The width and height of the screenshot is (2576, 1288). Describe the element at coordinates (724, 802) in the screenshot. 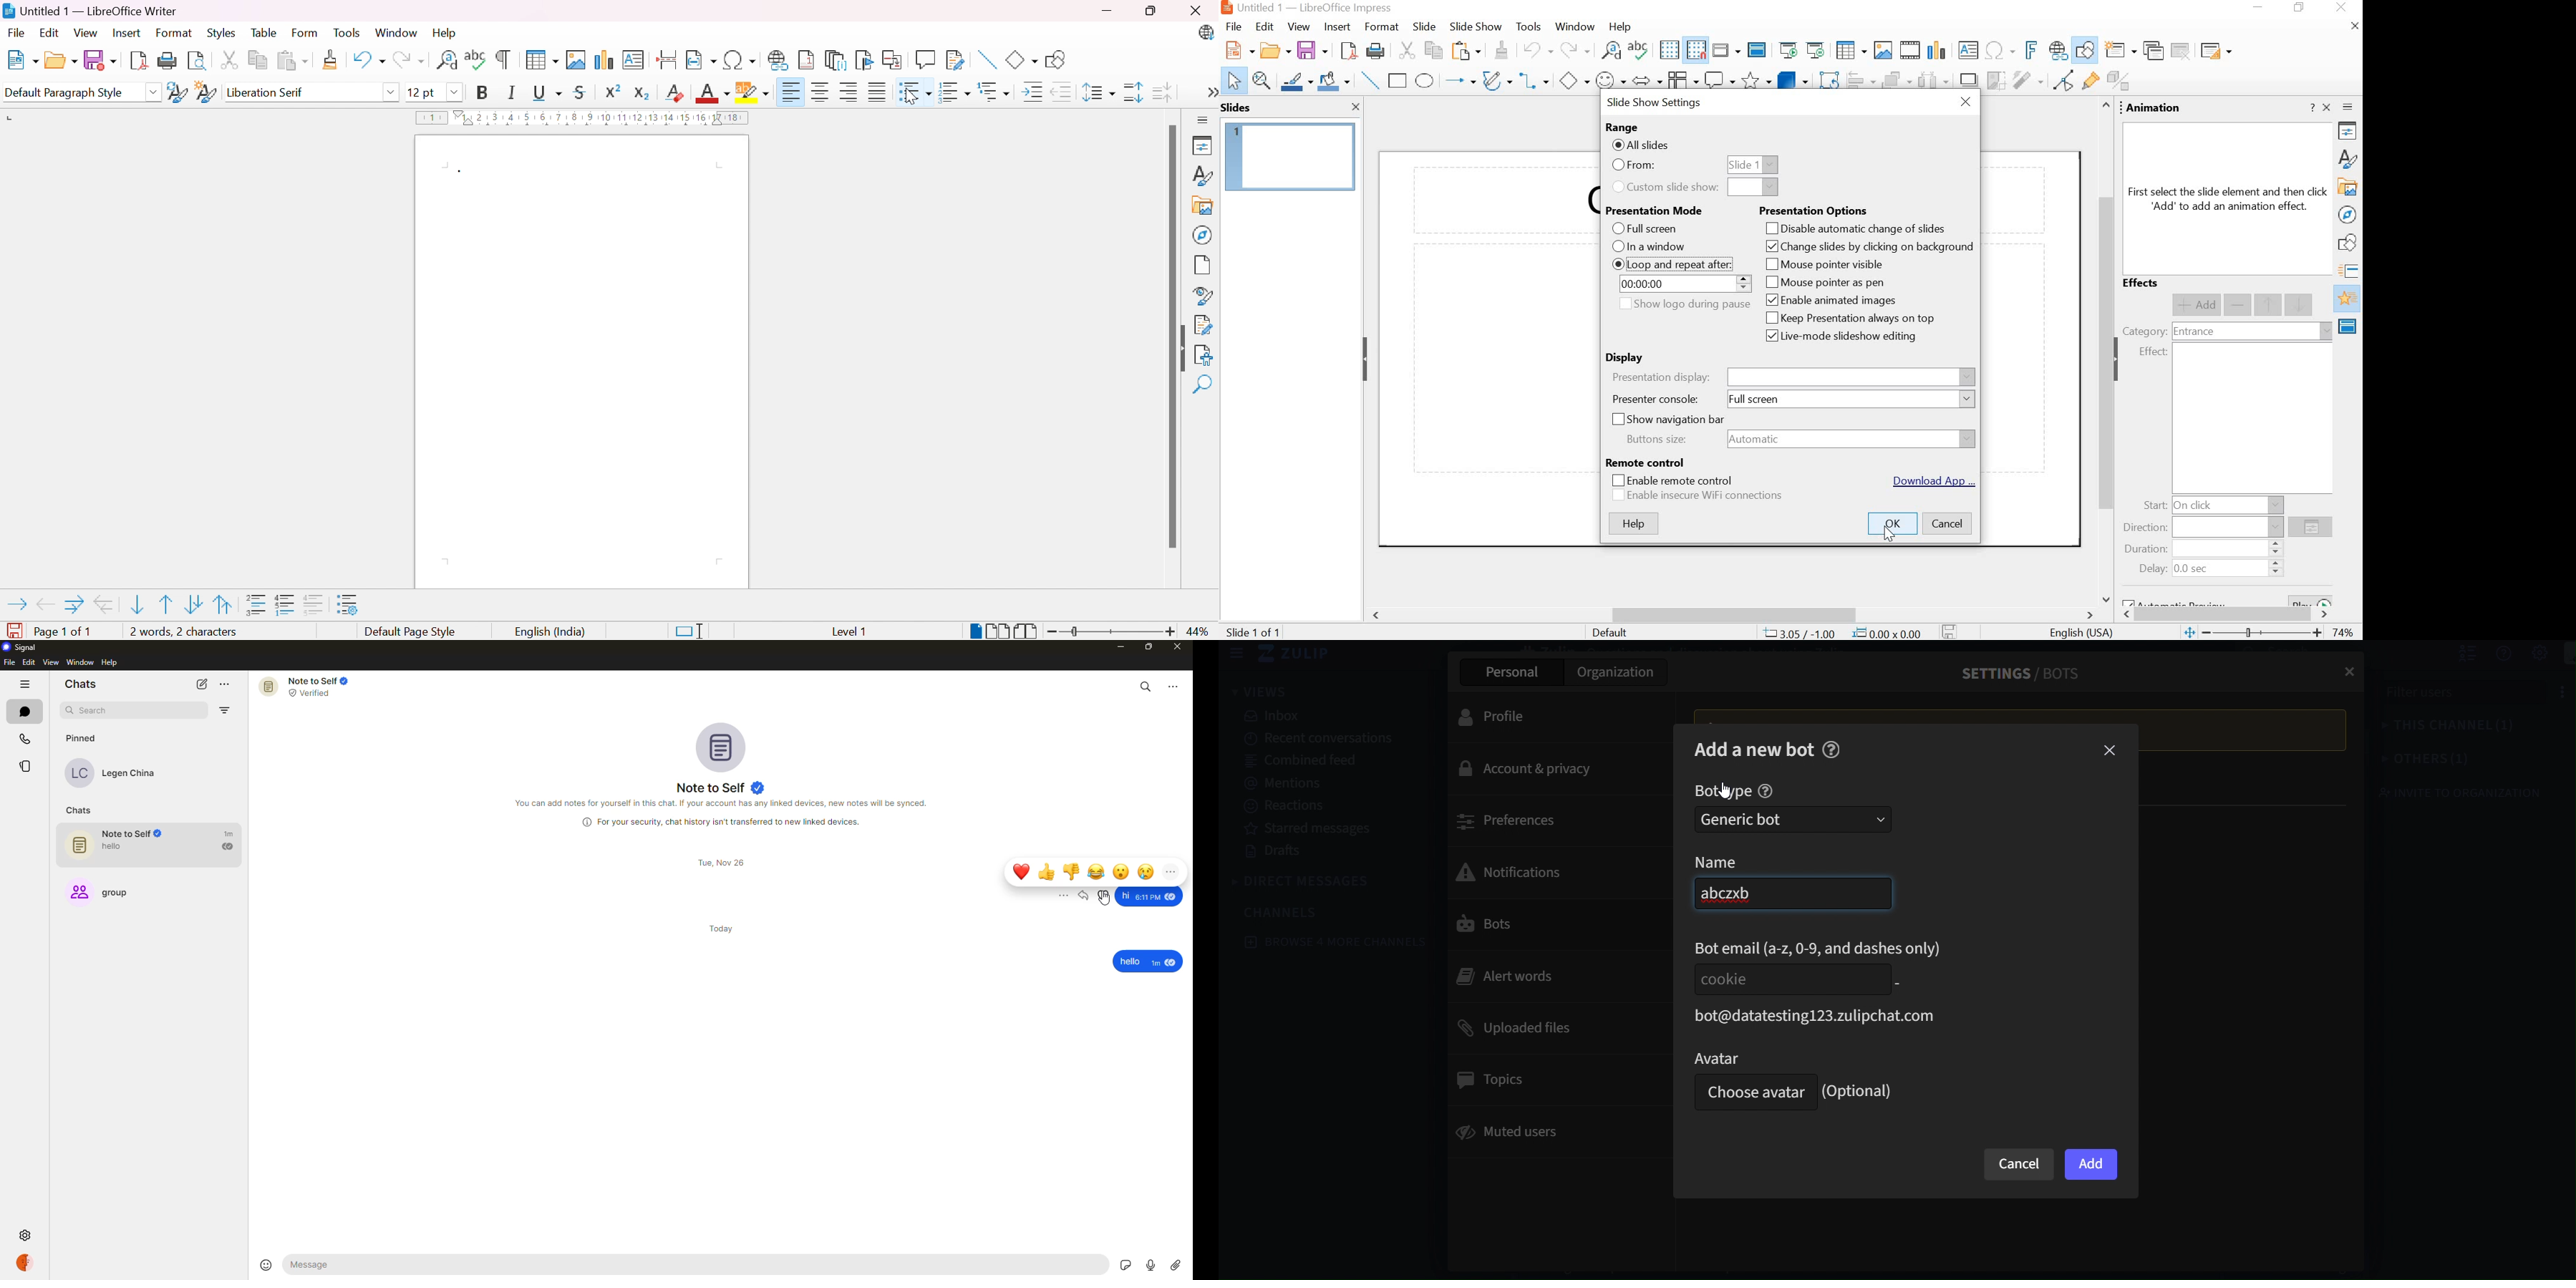

I see `info` at that location.